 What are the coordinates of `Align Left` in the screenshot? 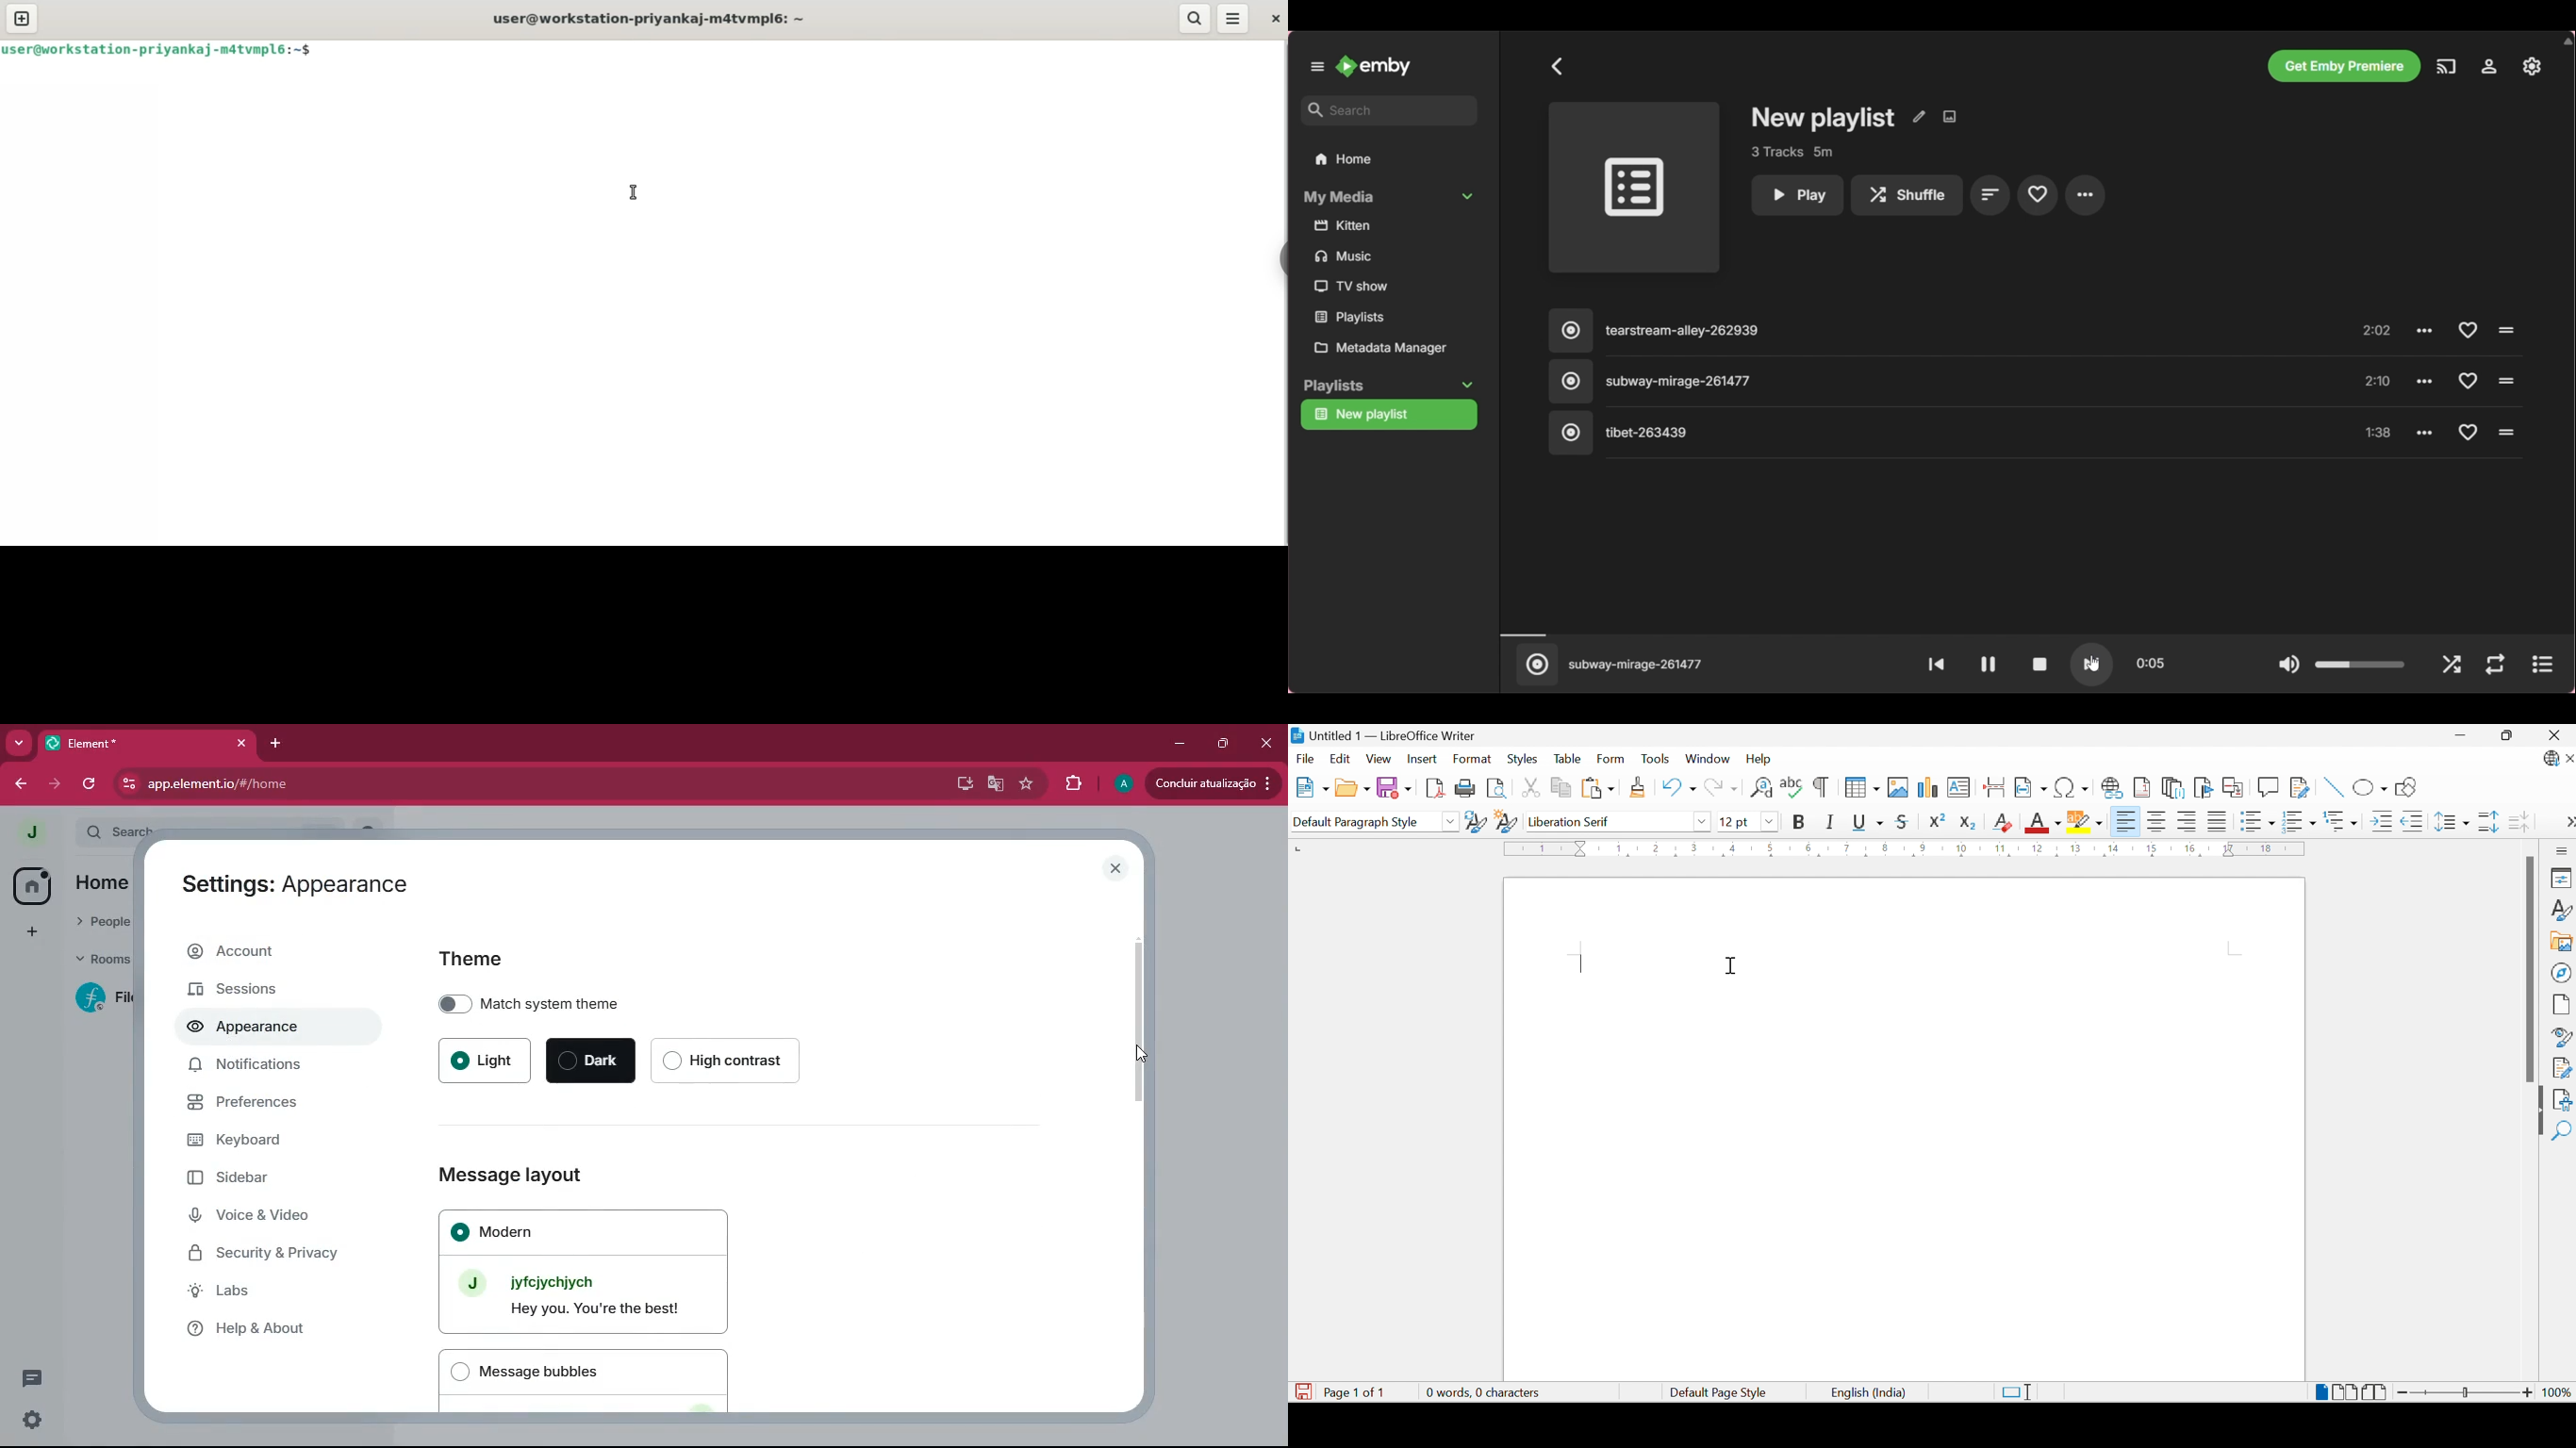 It's located at (2187, 821).